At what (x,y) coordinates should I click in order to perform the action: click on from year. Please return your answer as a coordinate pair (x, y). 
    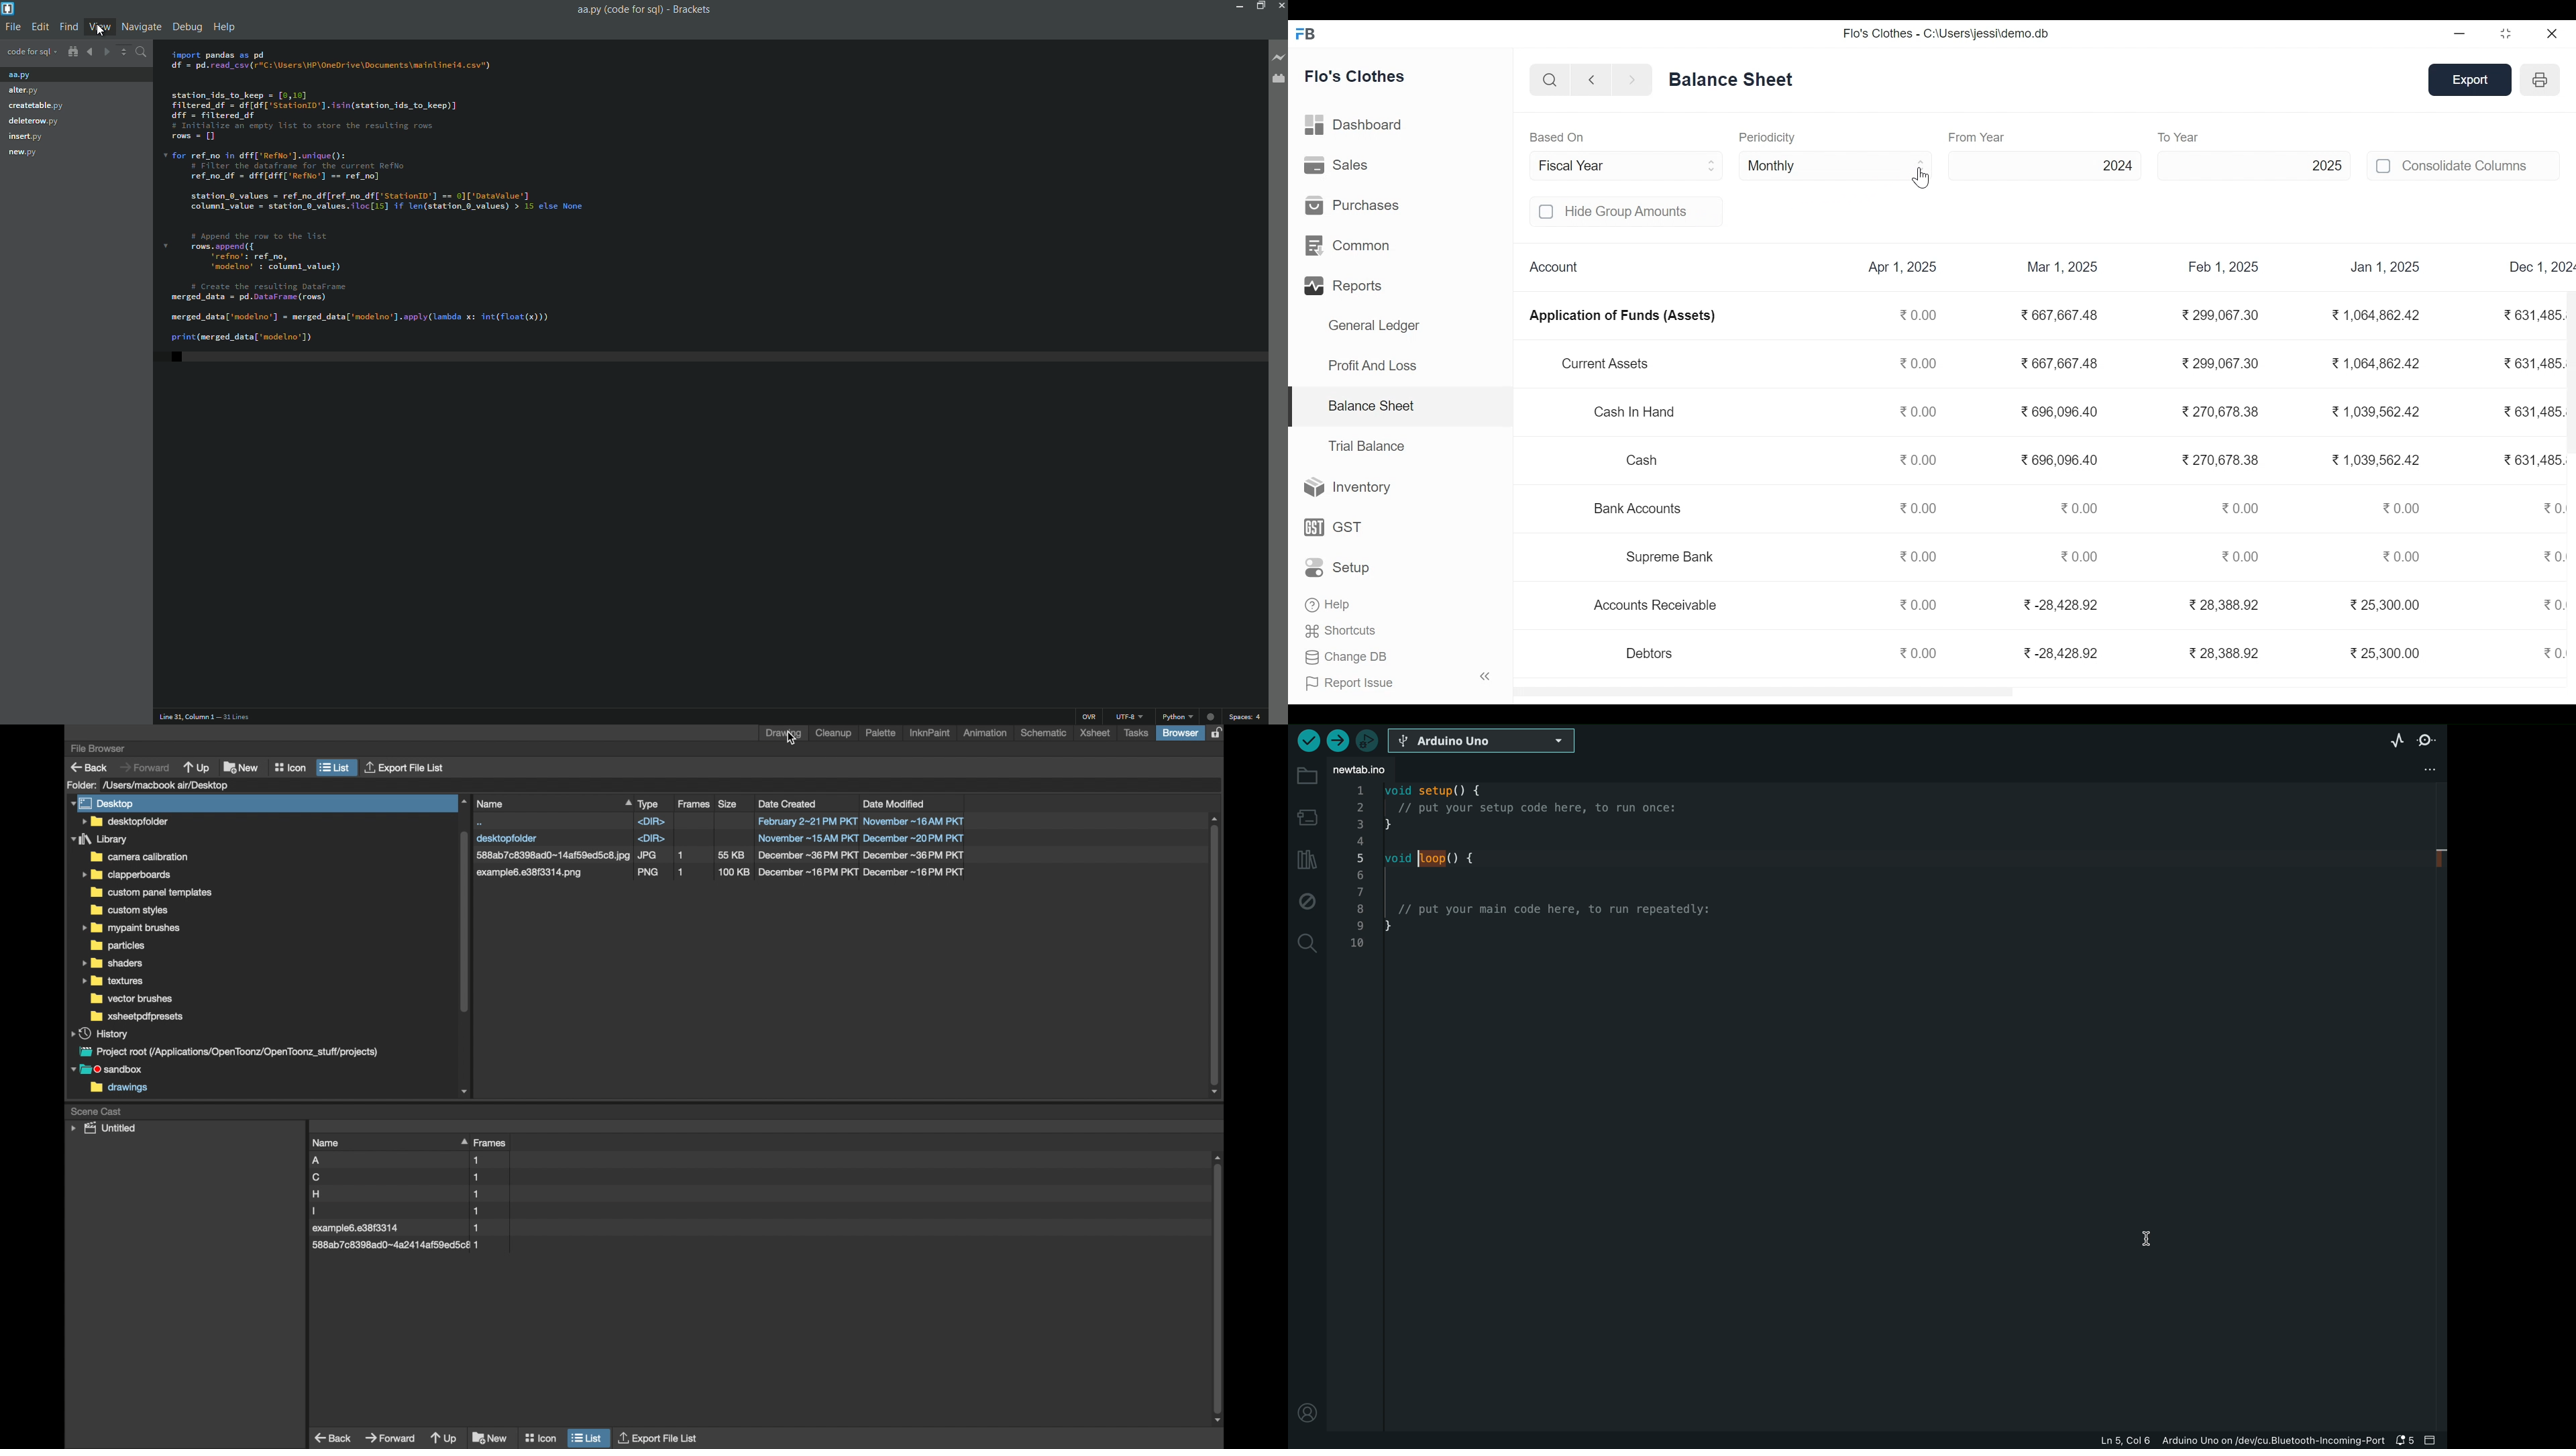
    Looking at the image, I should click on (1978, 137).